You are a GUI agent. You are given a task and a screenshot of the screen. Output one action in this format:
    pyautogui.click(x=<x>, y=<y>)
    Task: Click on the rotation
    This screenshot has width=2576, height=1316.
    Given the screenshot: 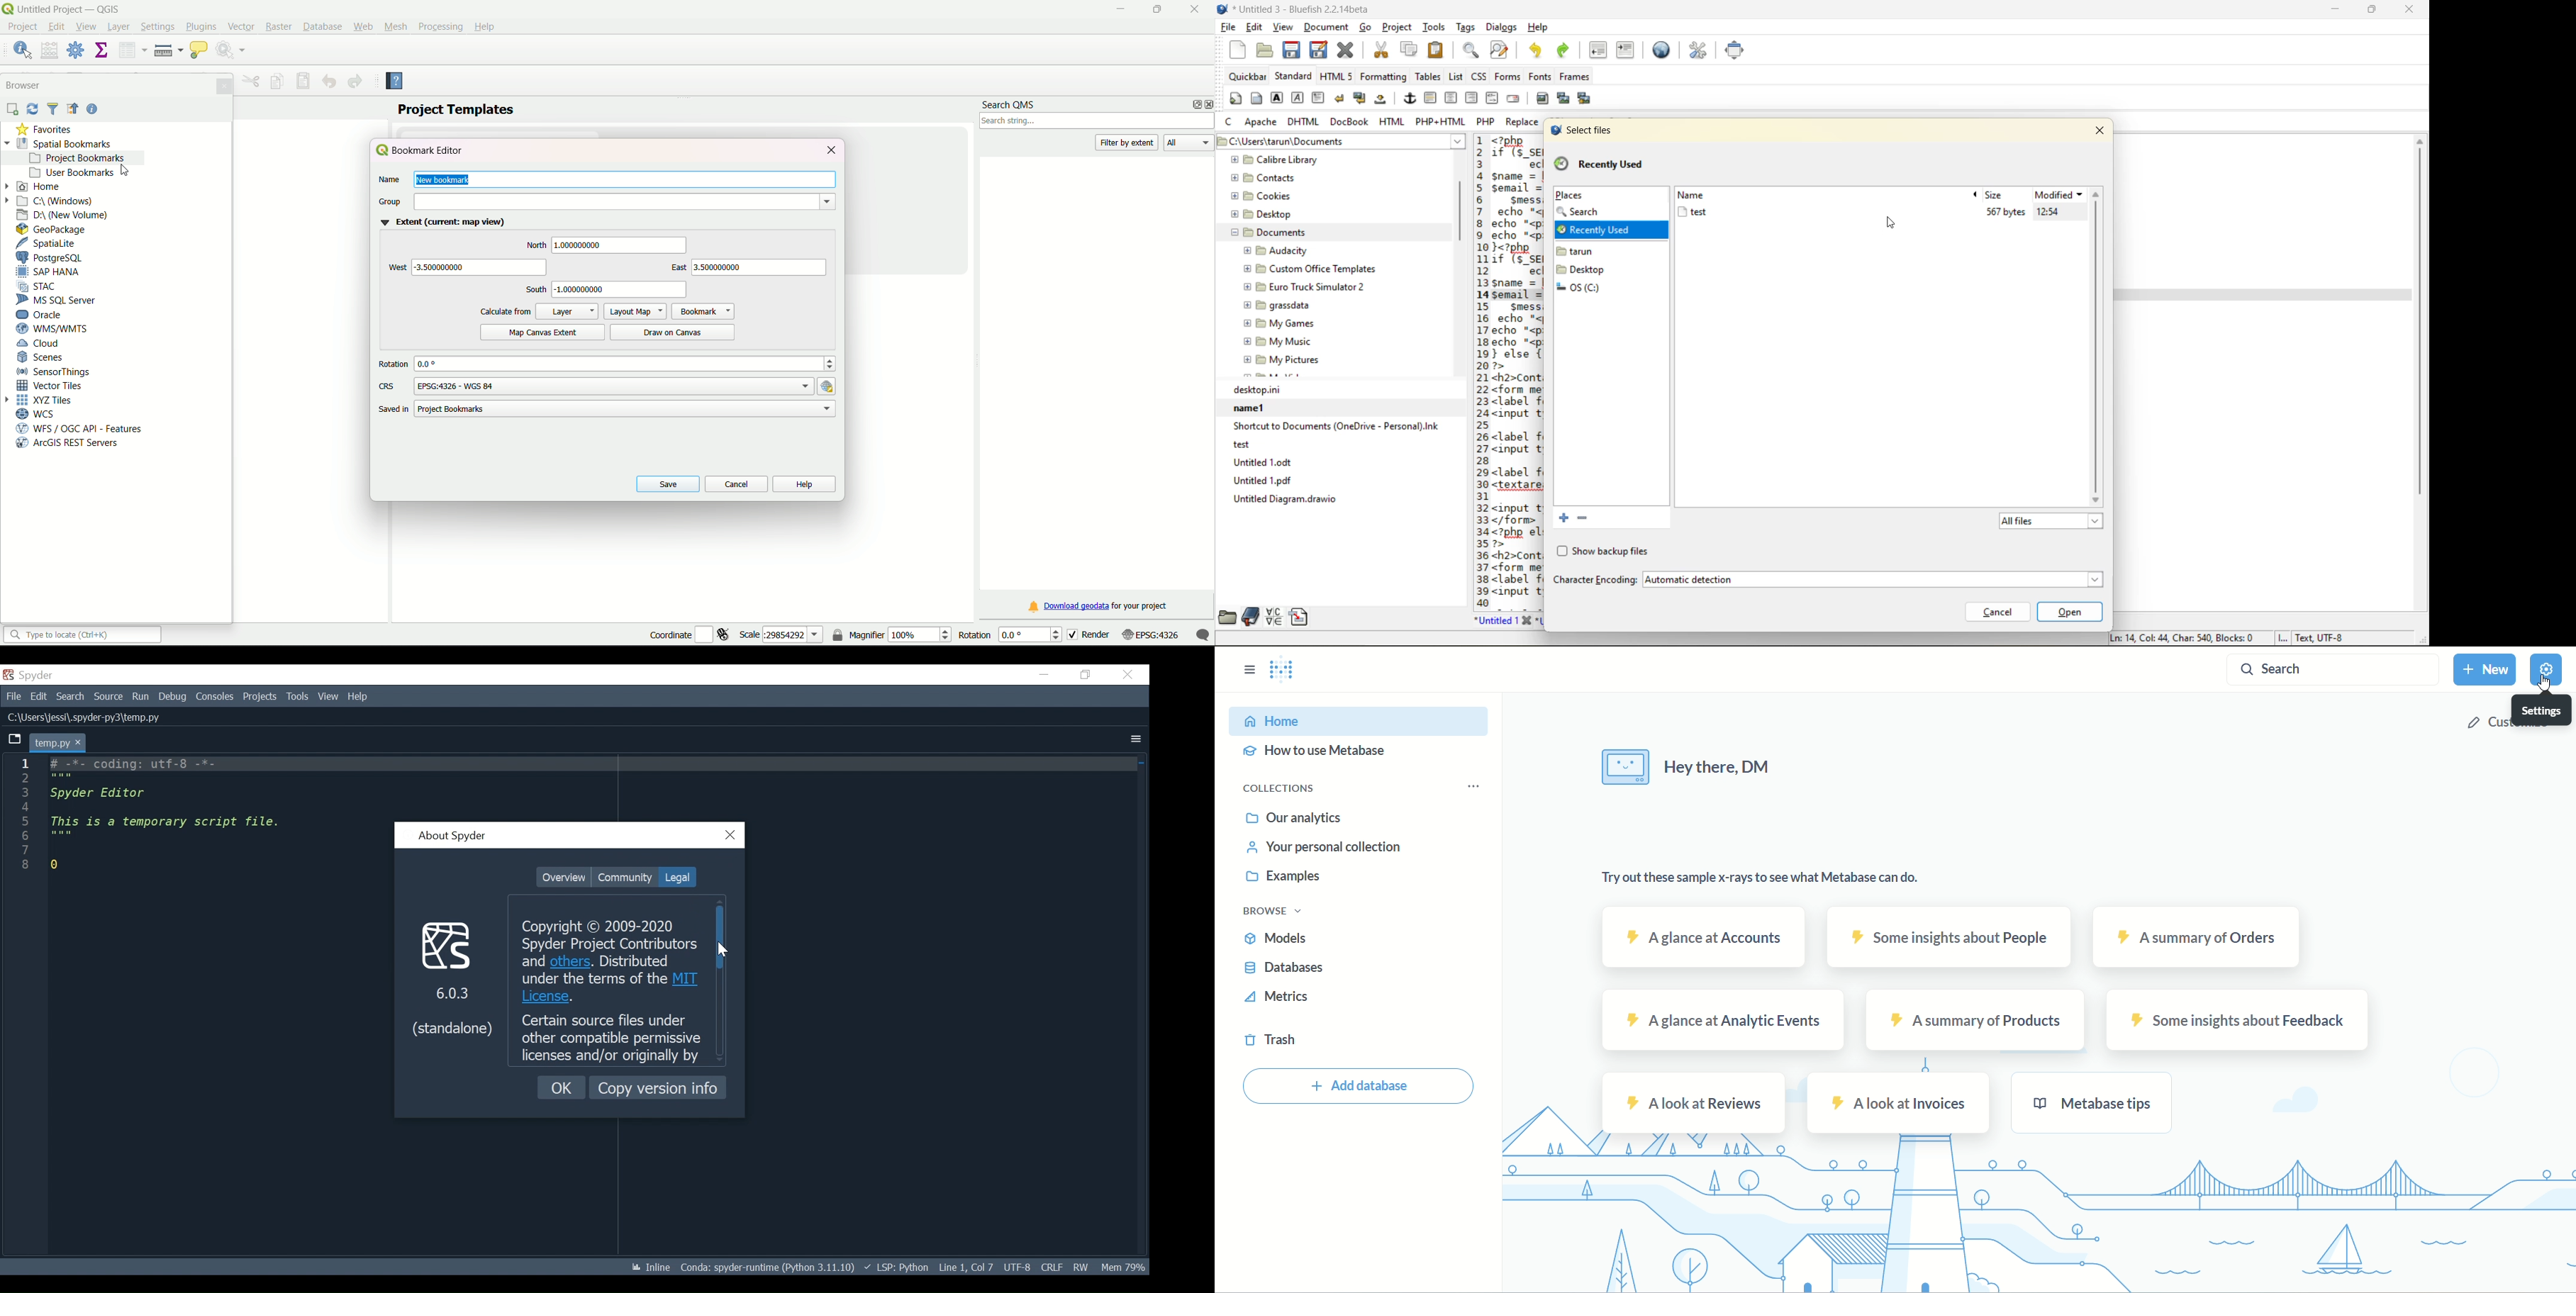 What is the action you would take?
    pyautogui.click(x=604, y=364)
    